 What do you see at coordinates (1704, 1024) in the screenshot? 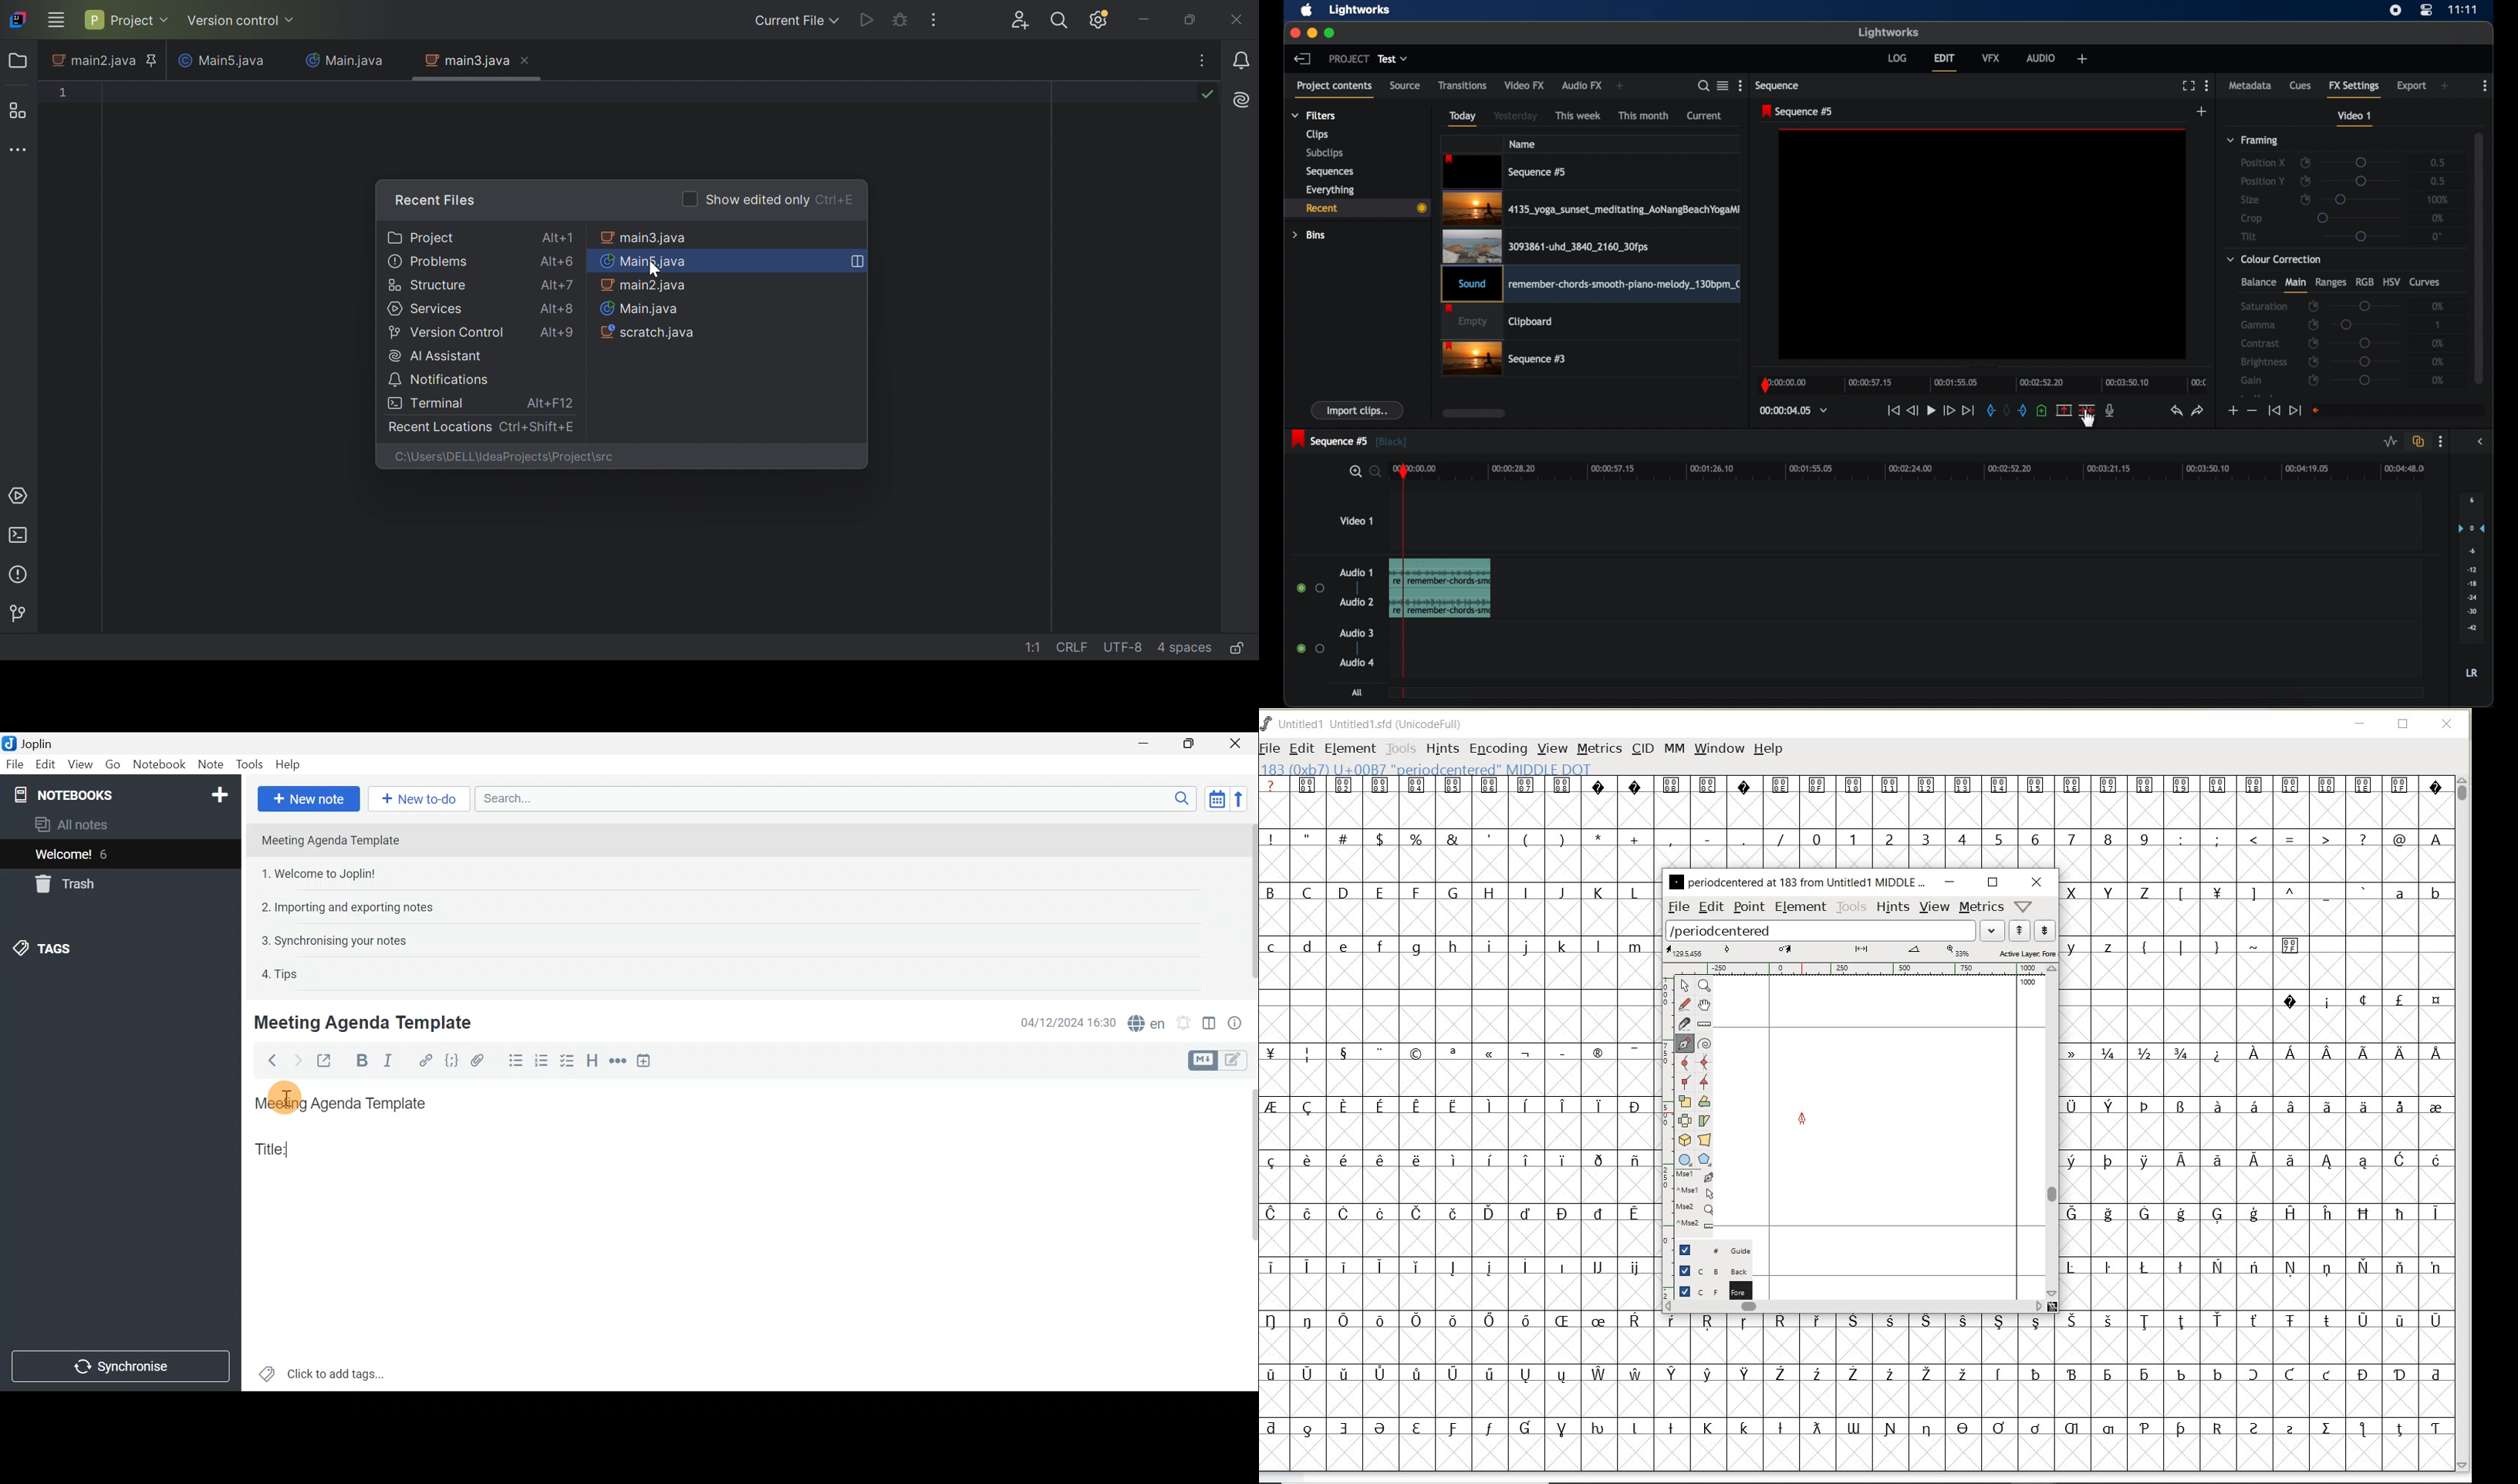
I see `measure a distance, angle between points` at bounding box center [1704, 1024].